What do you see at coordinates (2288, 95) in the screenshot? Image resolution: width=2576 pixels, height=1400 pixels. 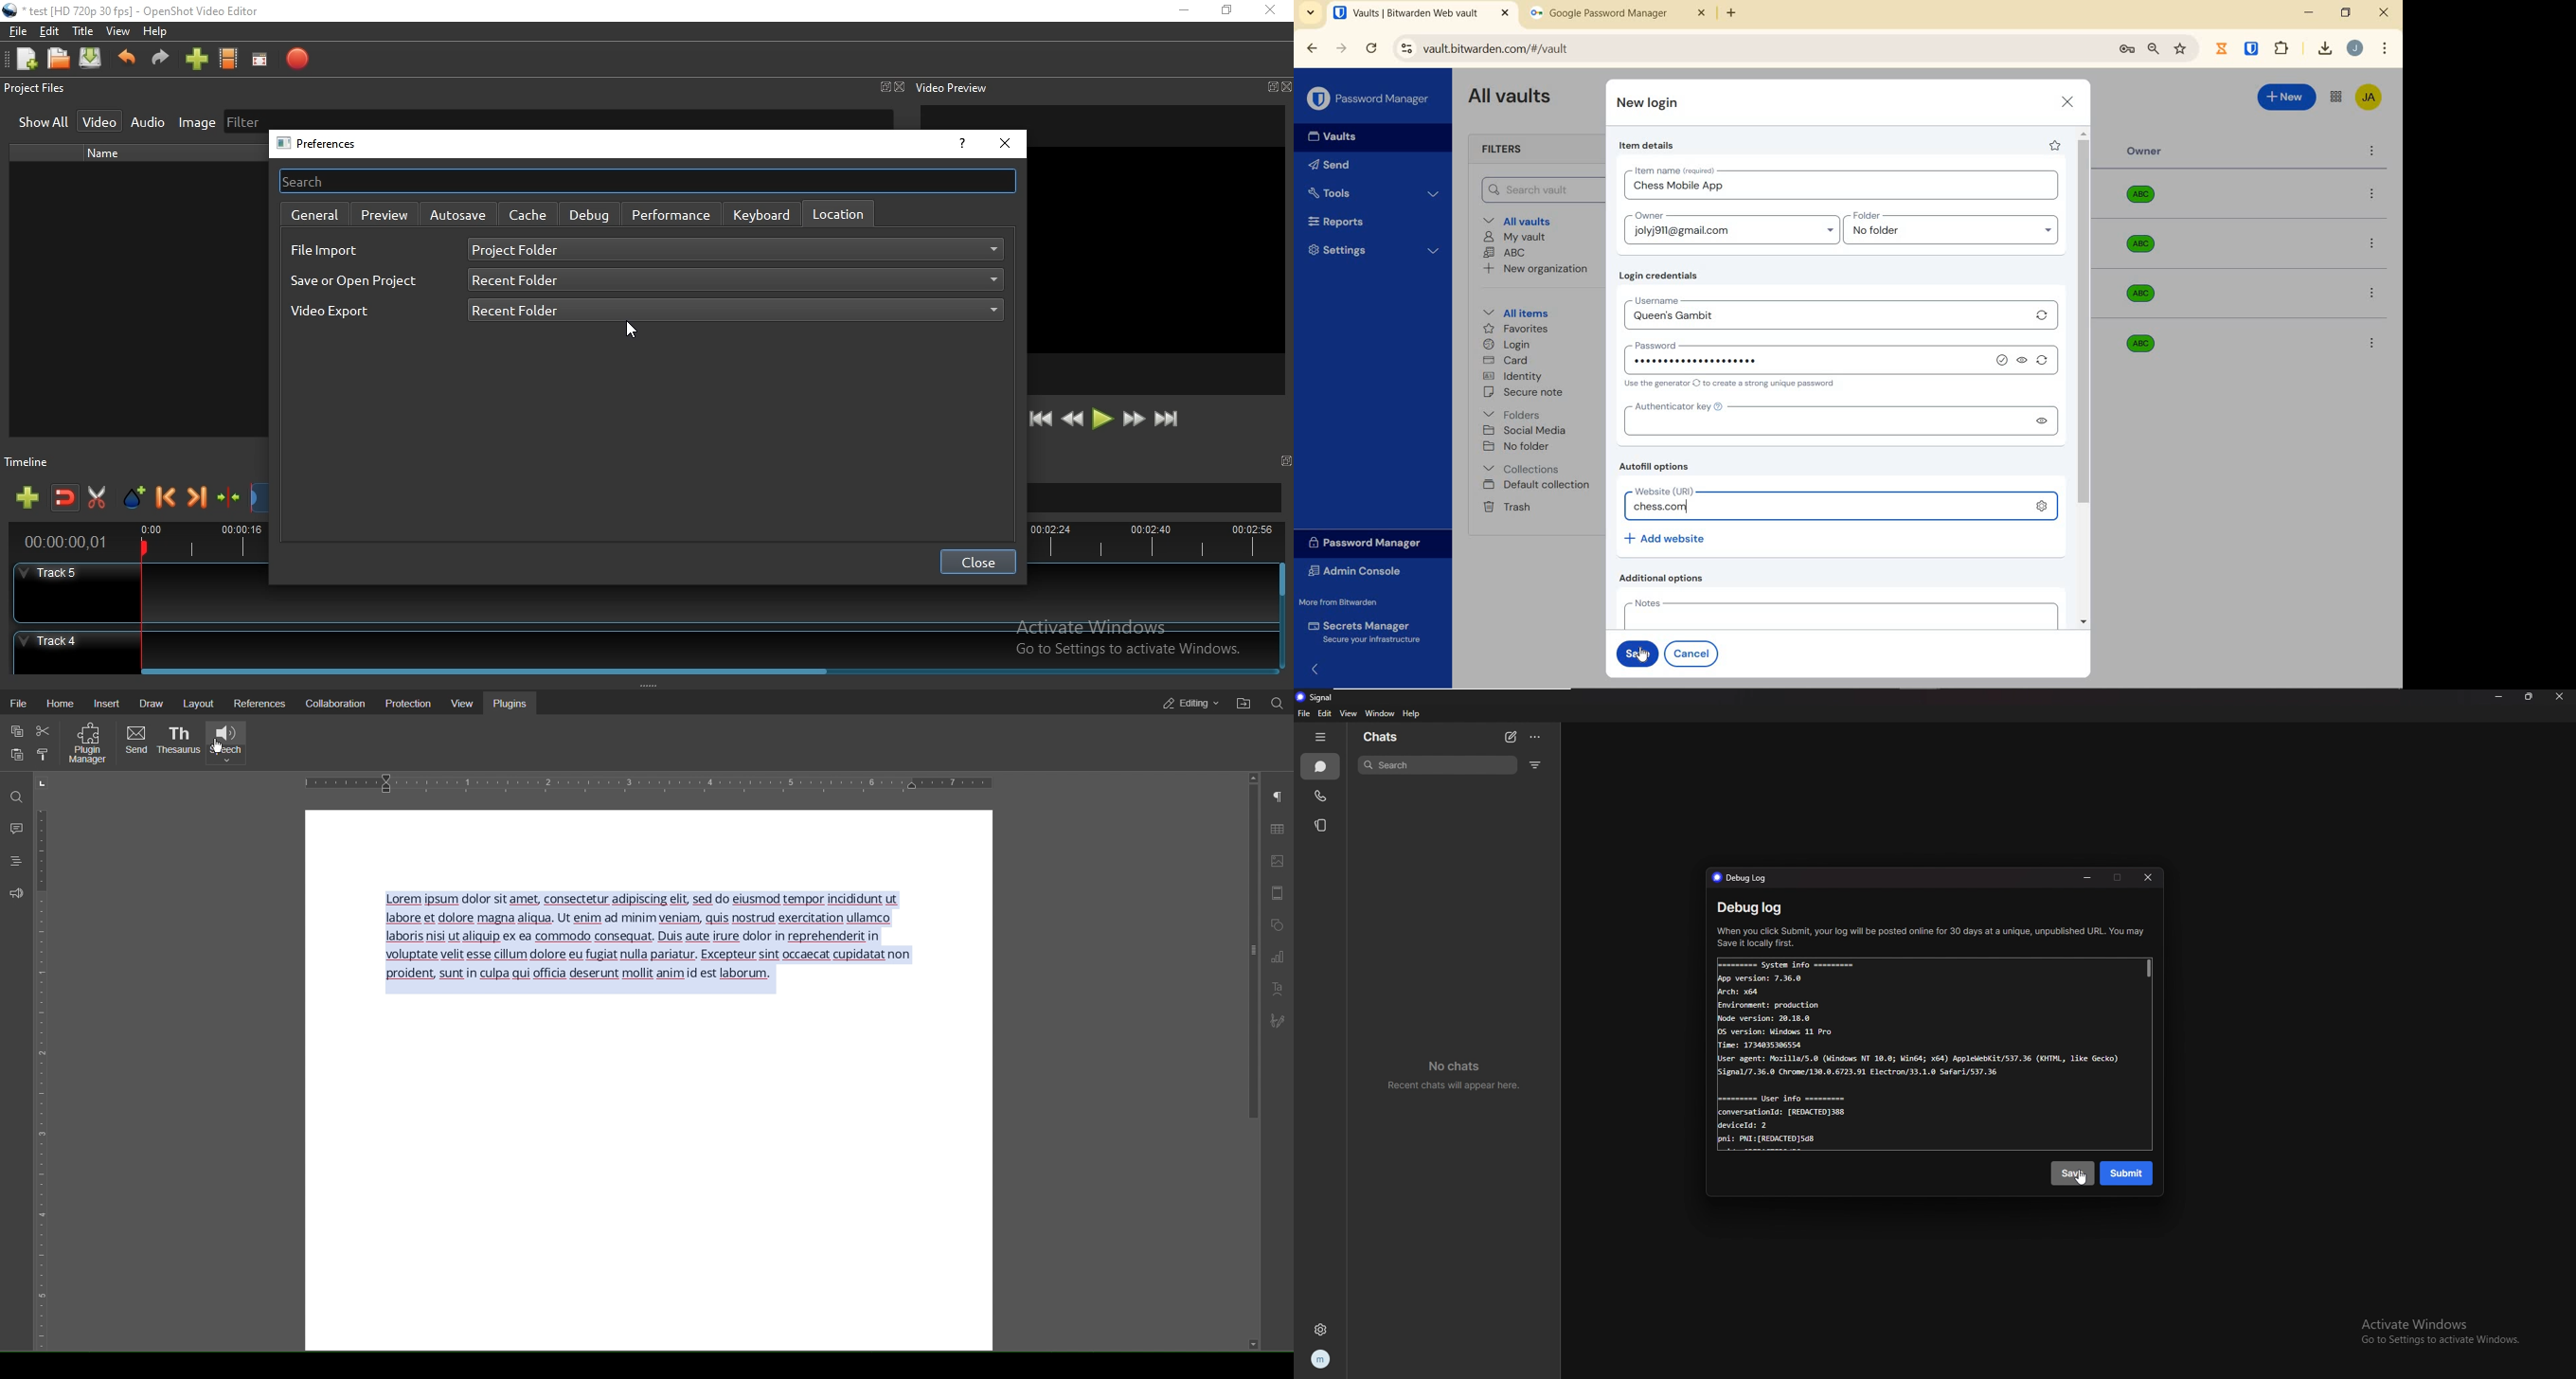 I see `New` at bounding box center [2288, 95].